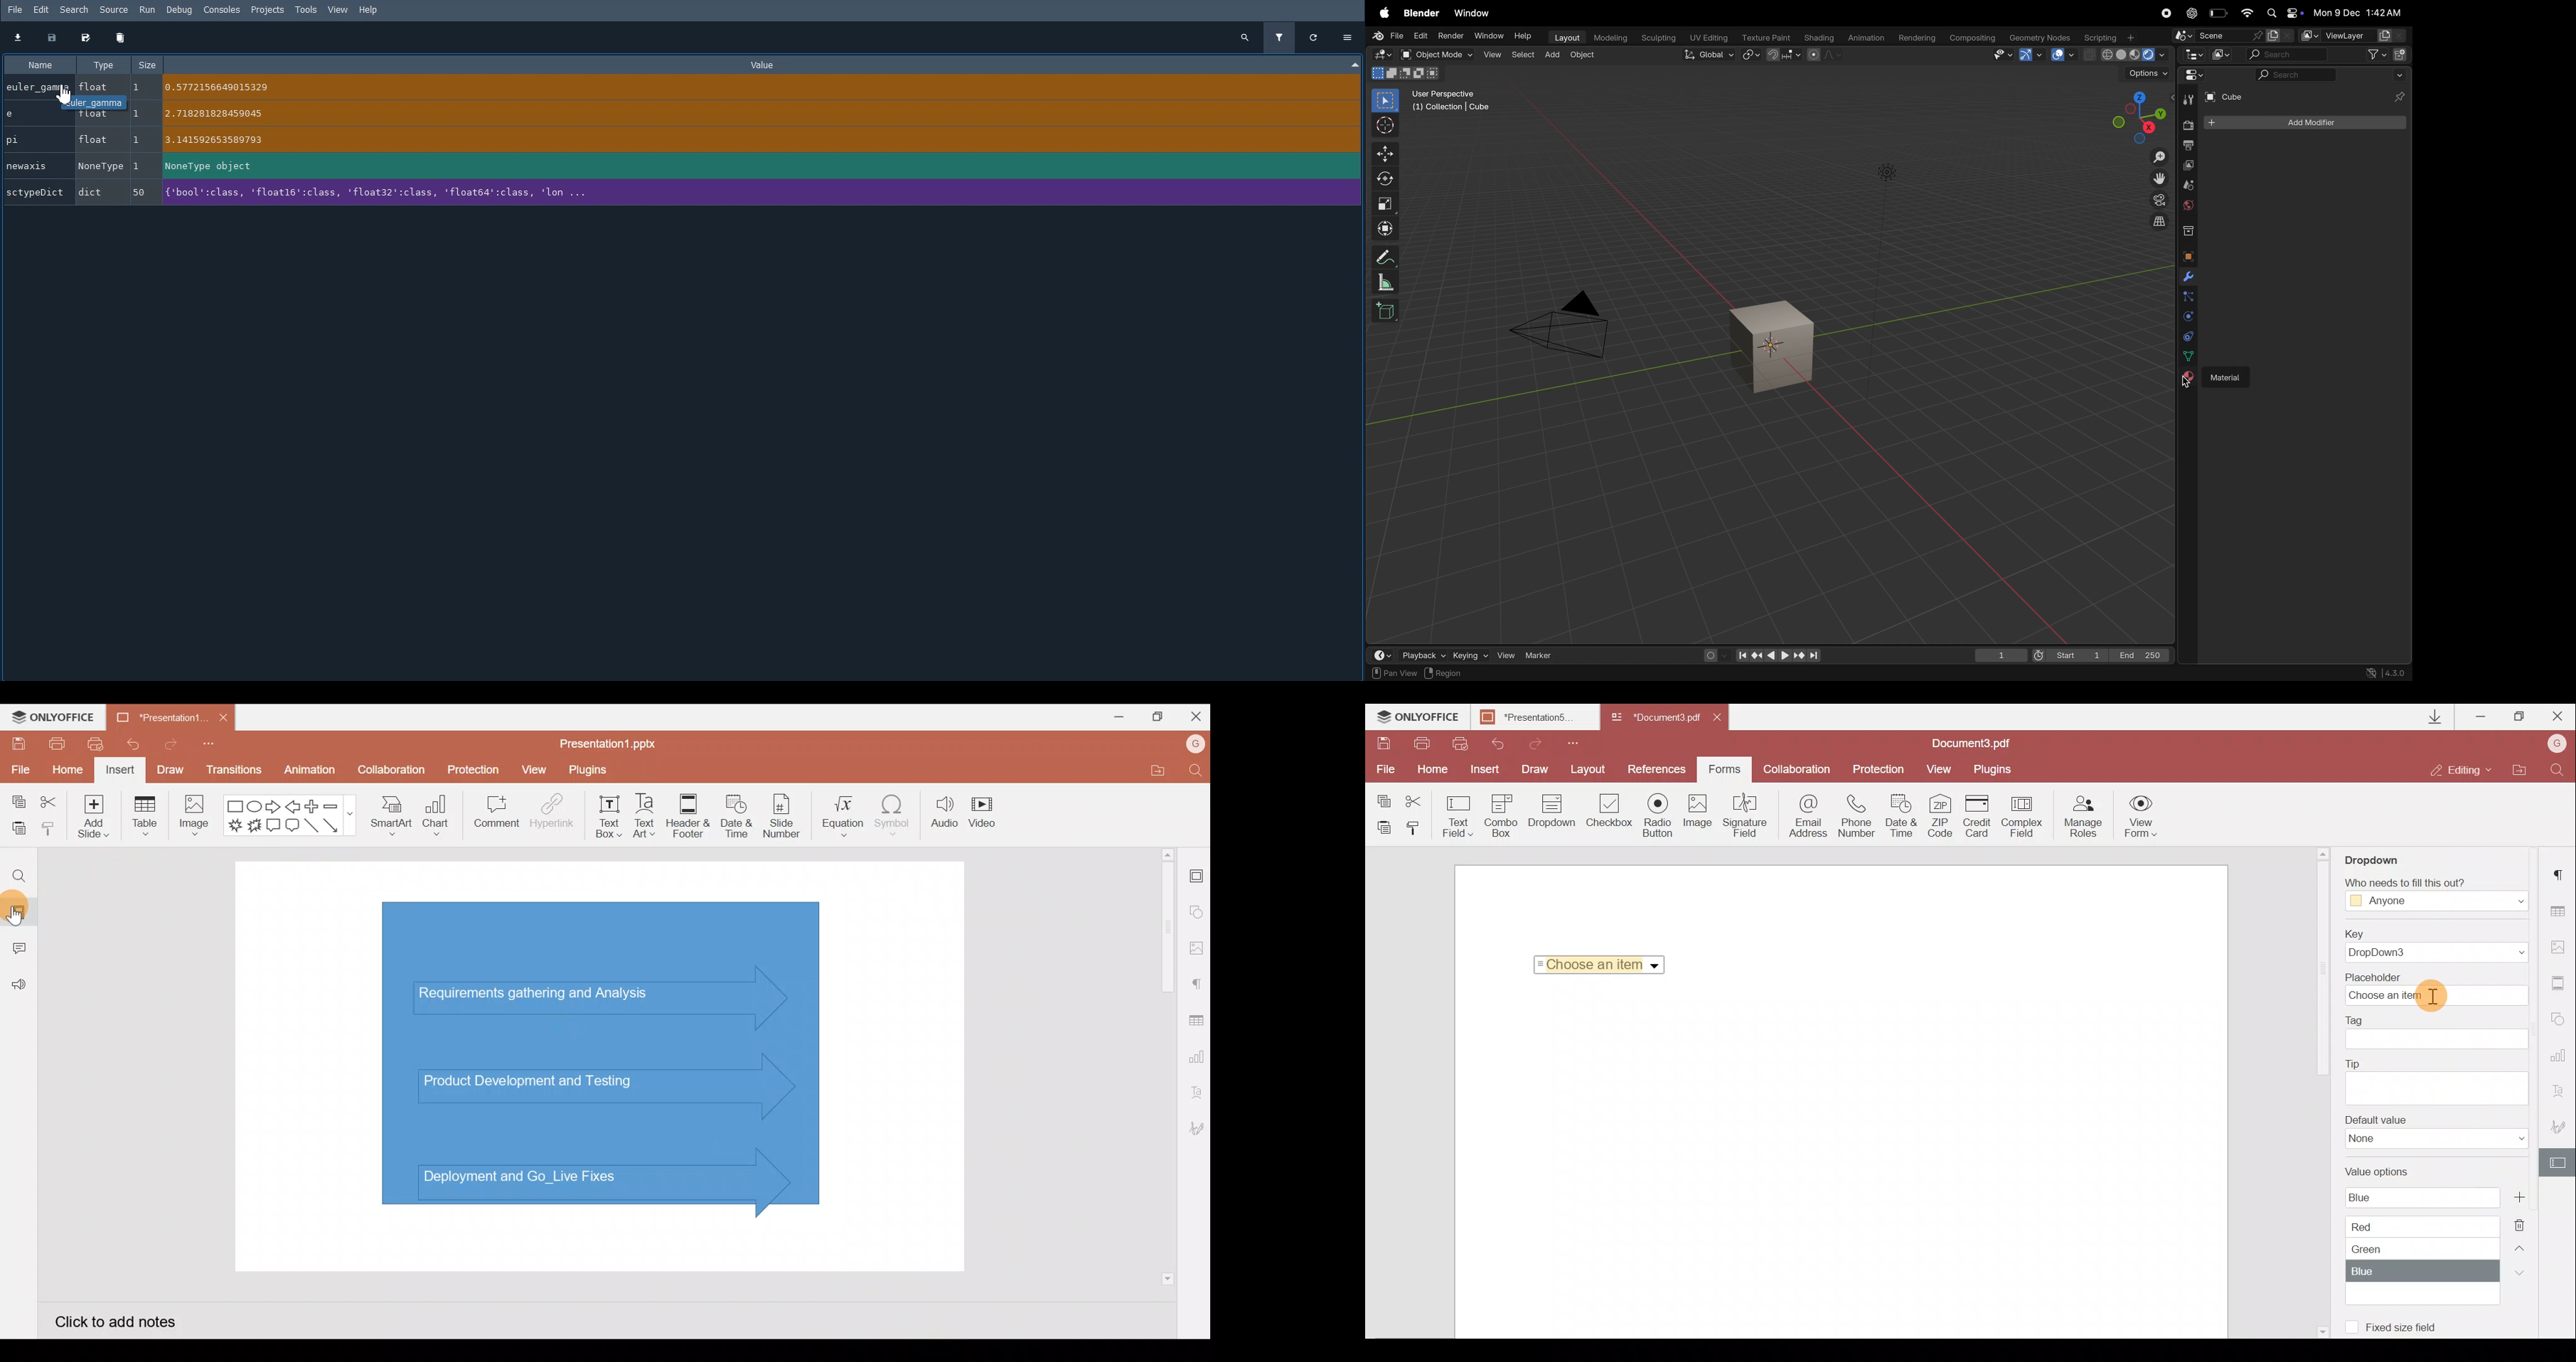  Describe the element at coordinates (2440, 945) in the screenshot. I see `Key` at that location.